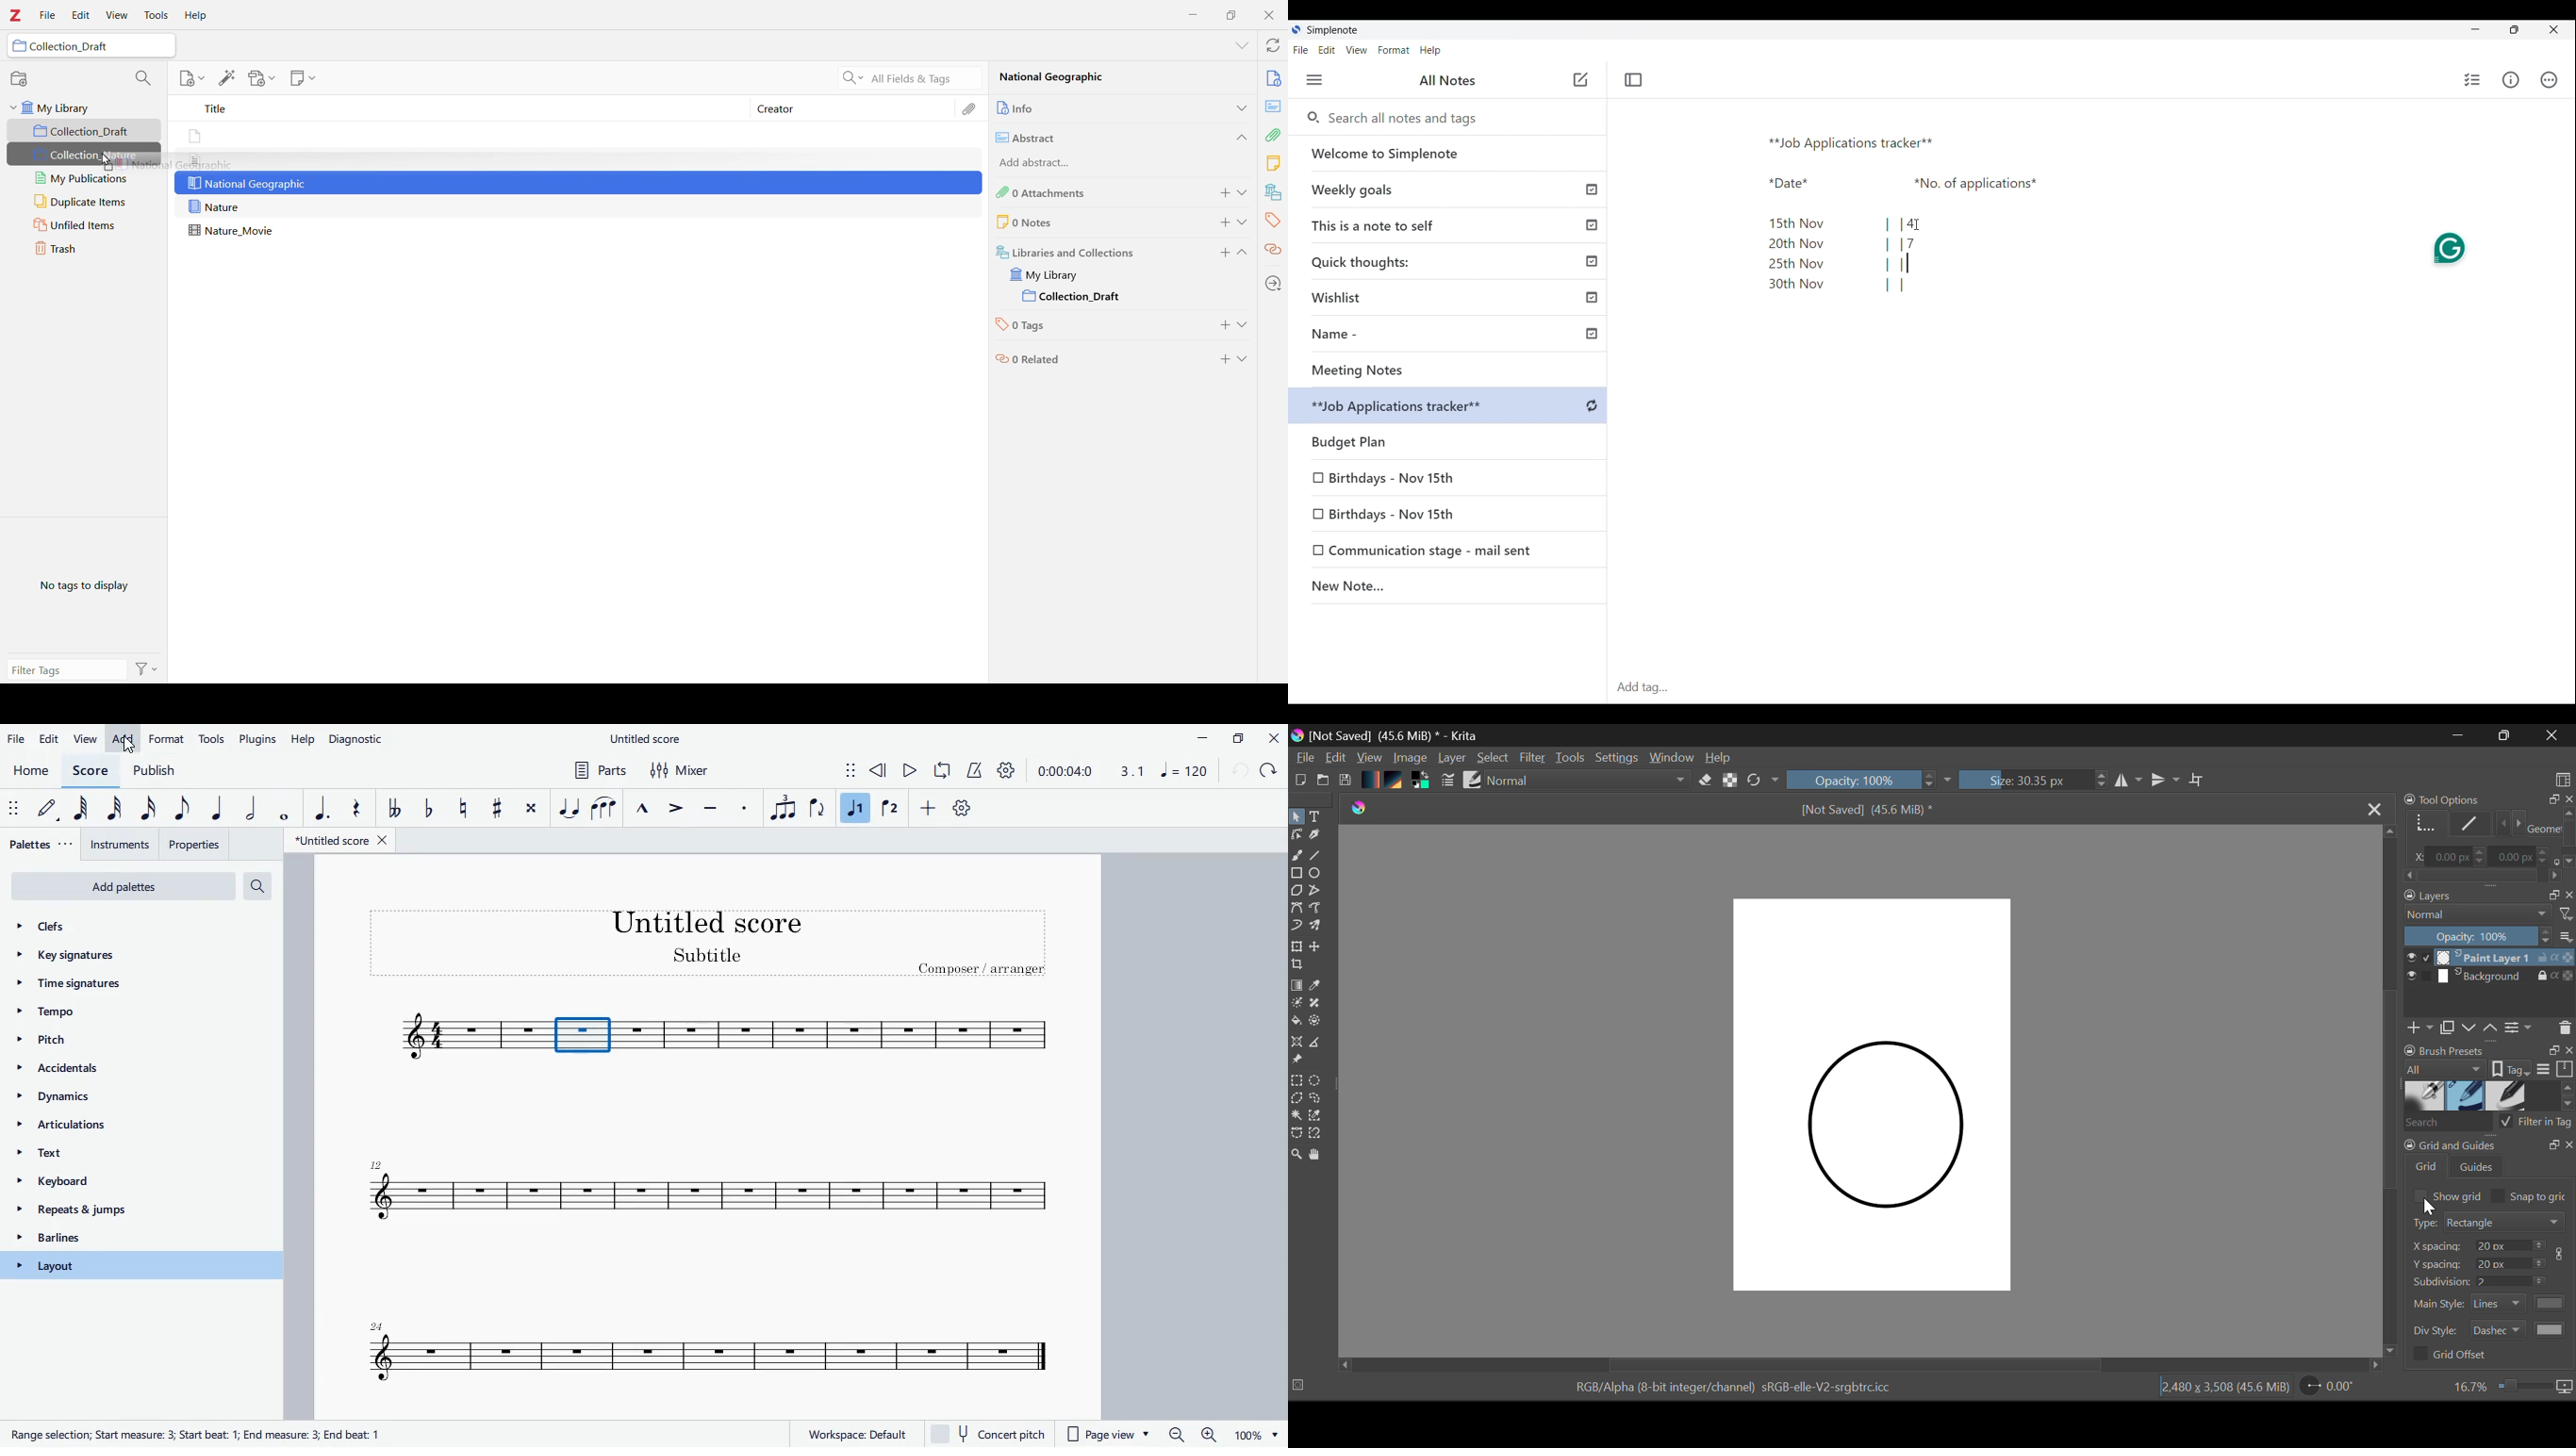 This screenshot has height=1456, width=2576. Describe the element at coordinates (1273, 283) in the screenshot. I see `Locate` at that location.